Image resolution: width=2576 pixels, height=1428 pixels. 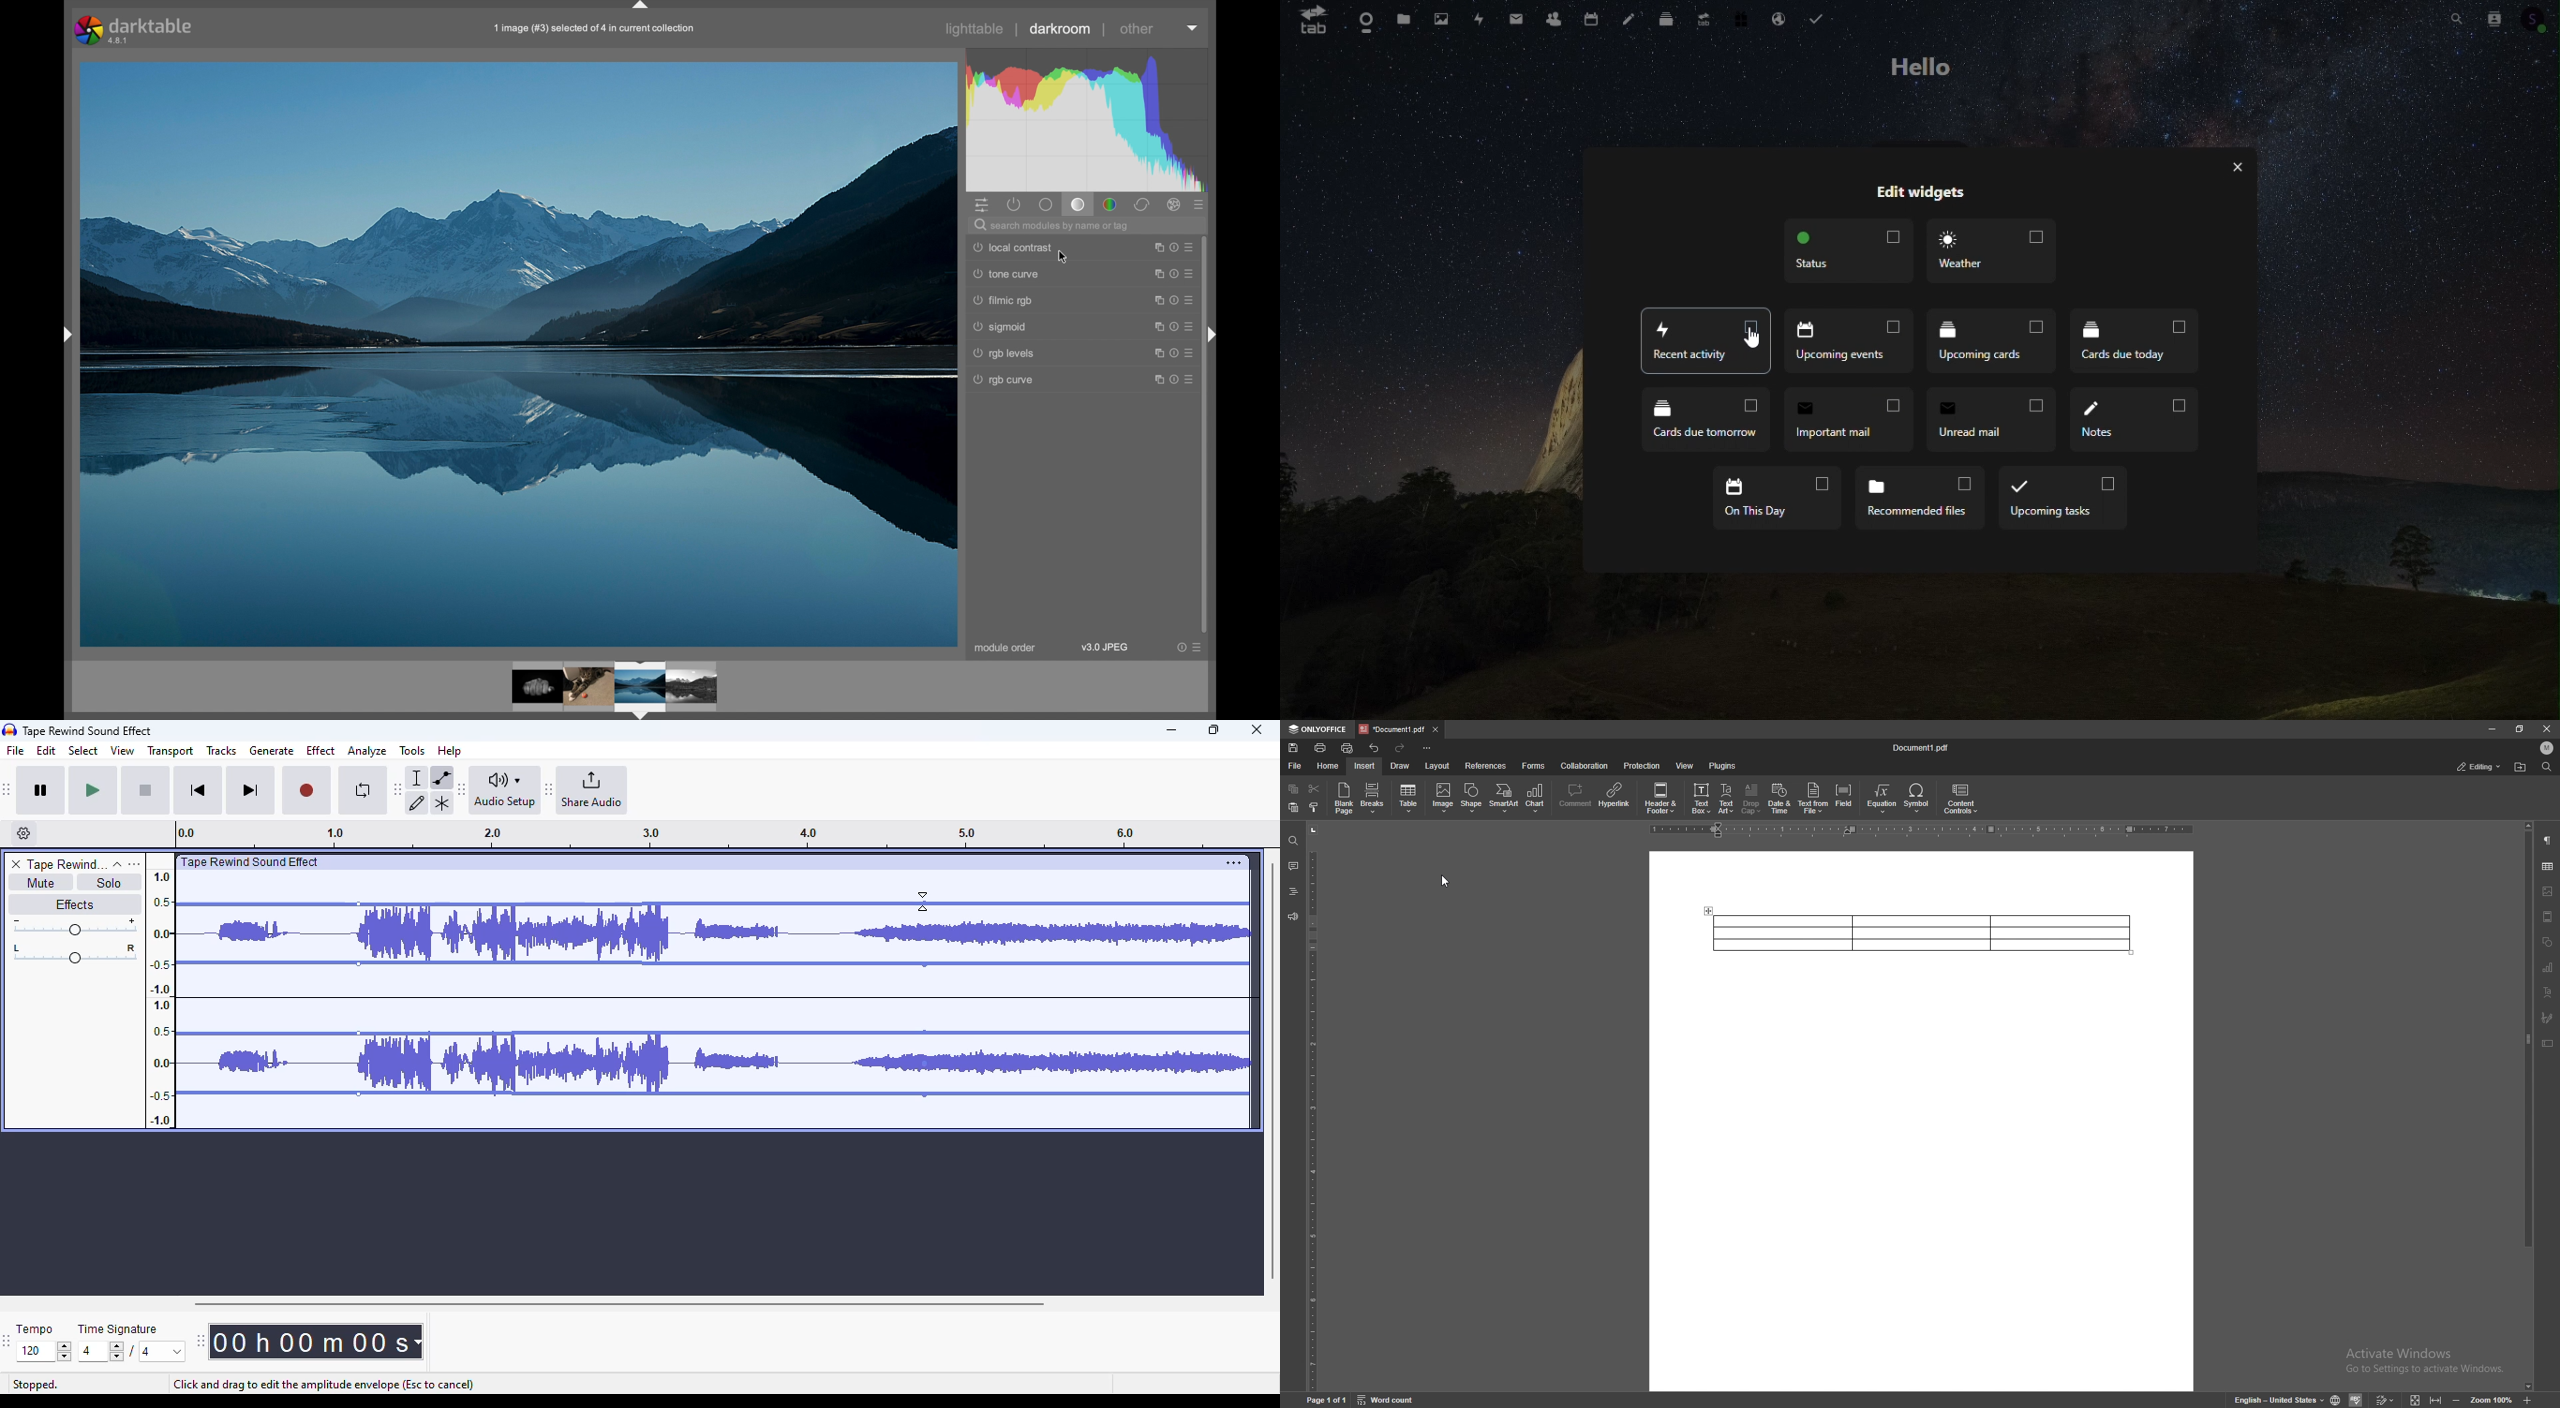 What do you see at coordinates (925, 966) in the screenshot?
I see `Control point` at bounding box center [925, 966].